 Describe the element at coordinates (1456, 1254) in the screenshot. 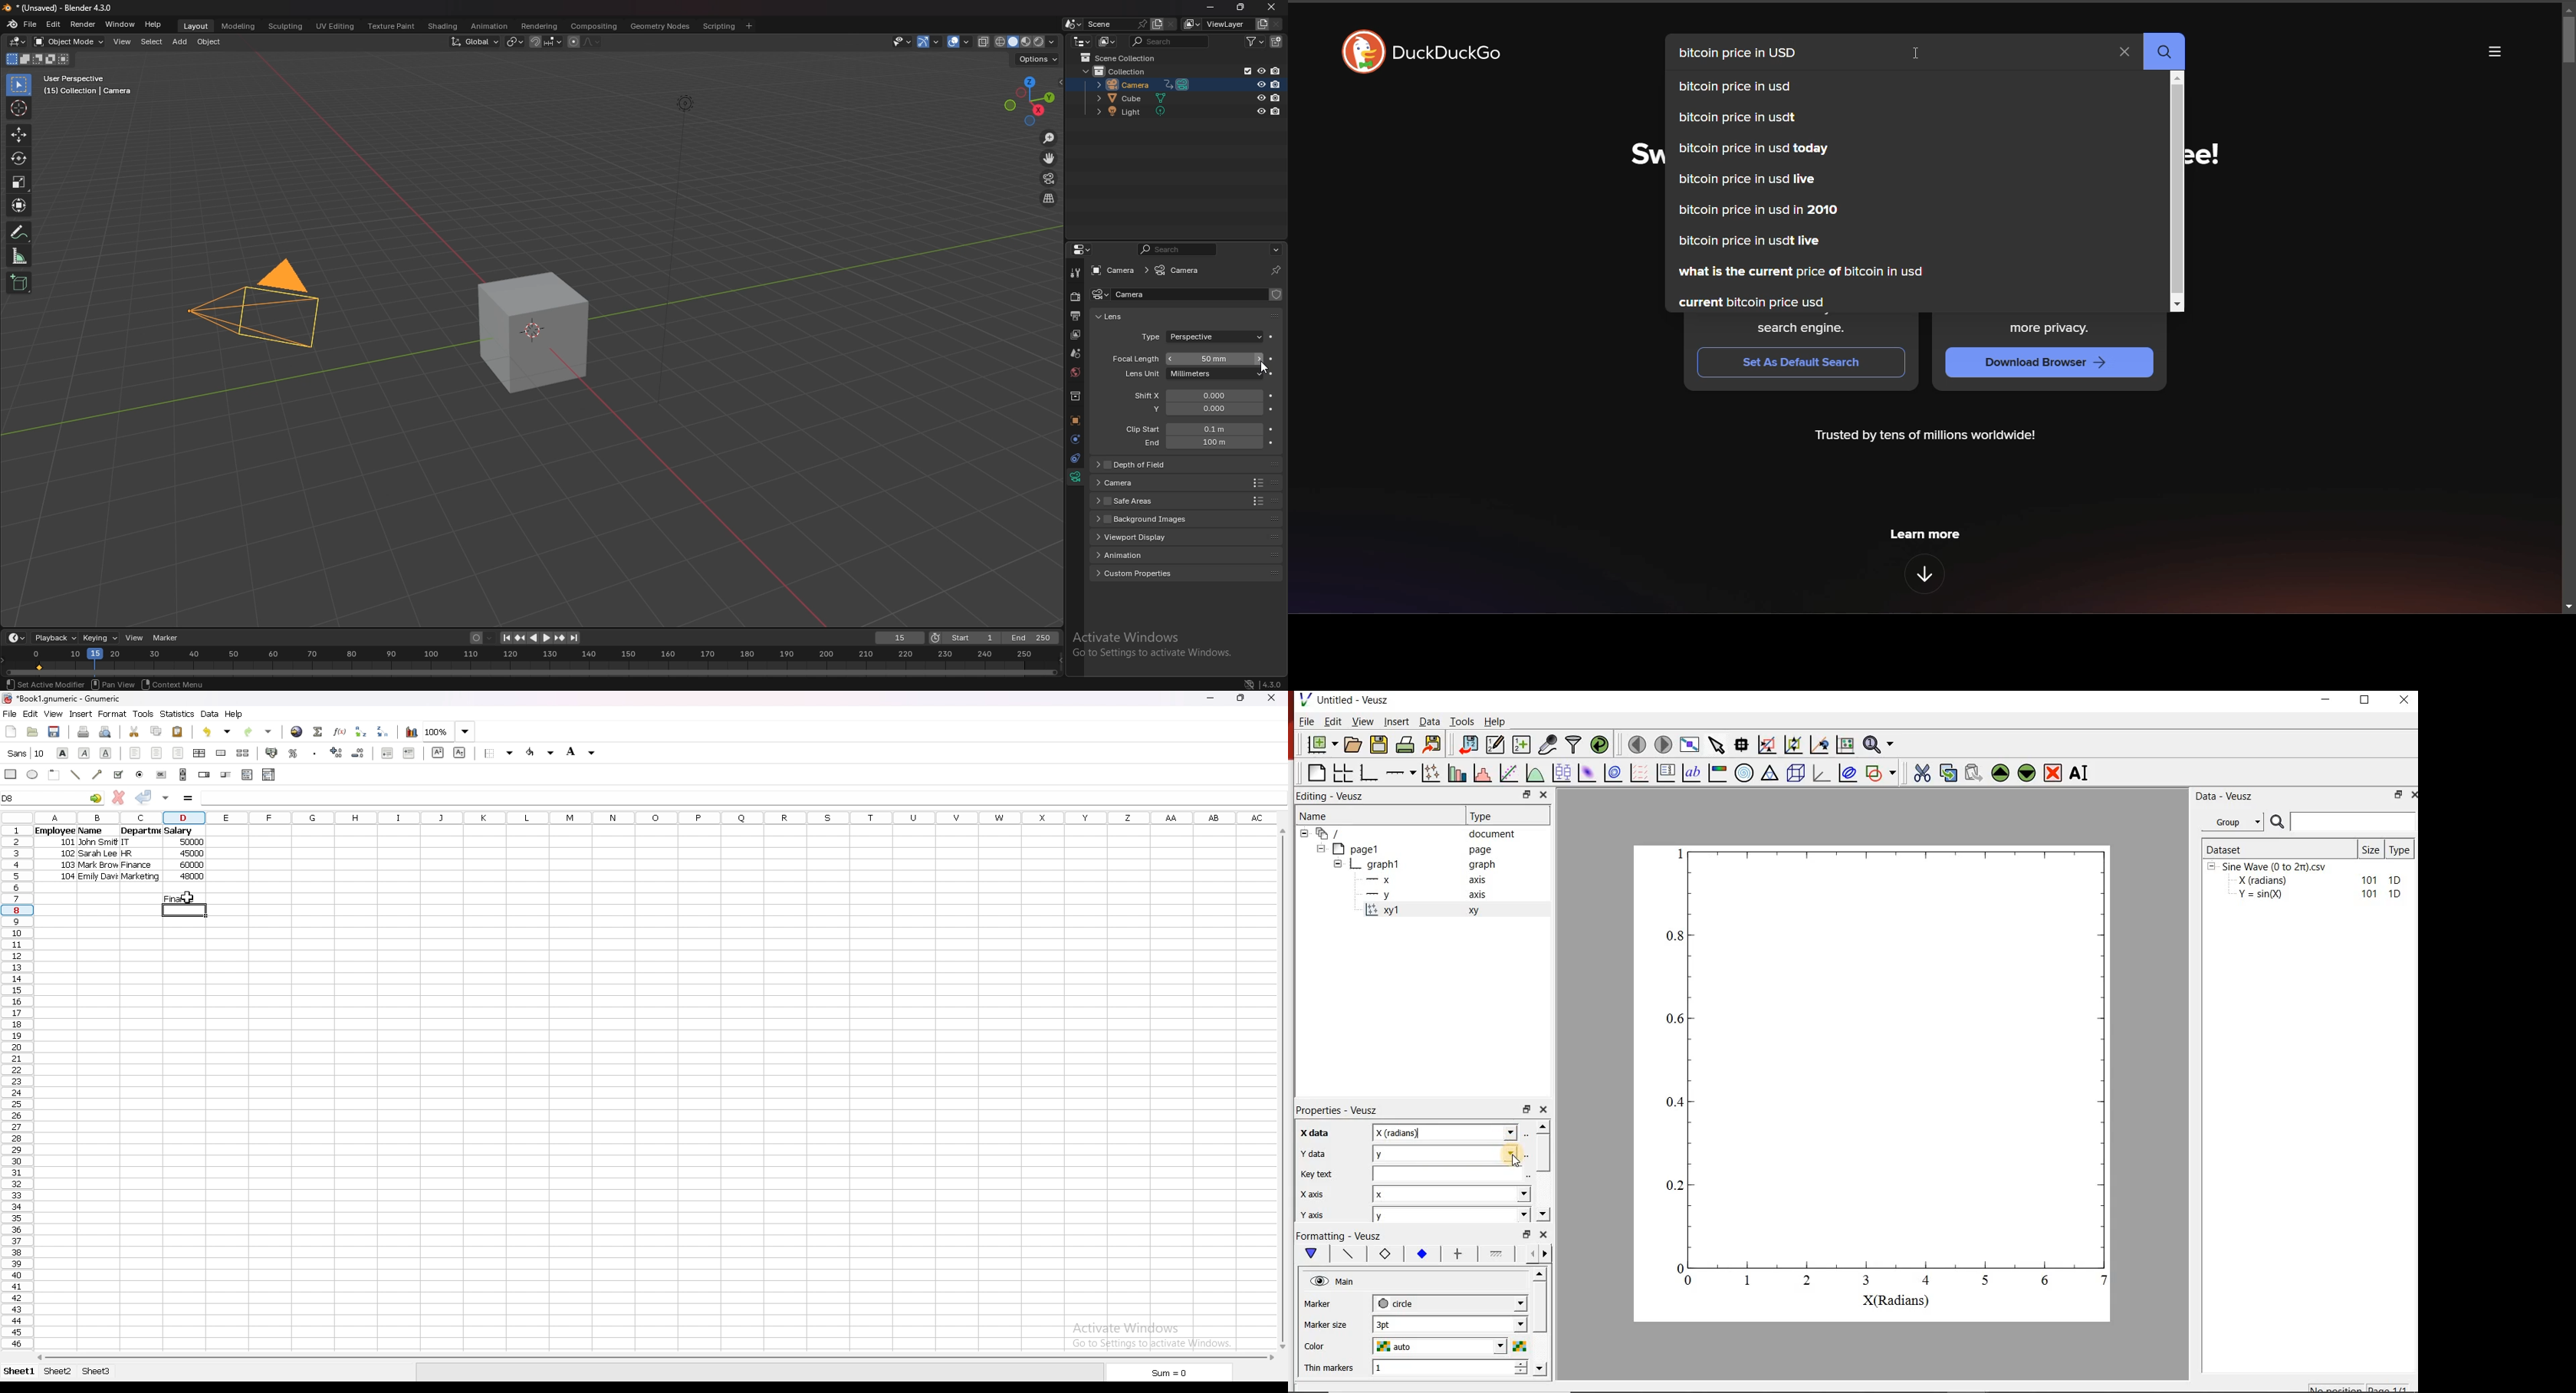

I see `options` at that location.